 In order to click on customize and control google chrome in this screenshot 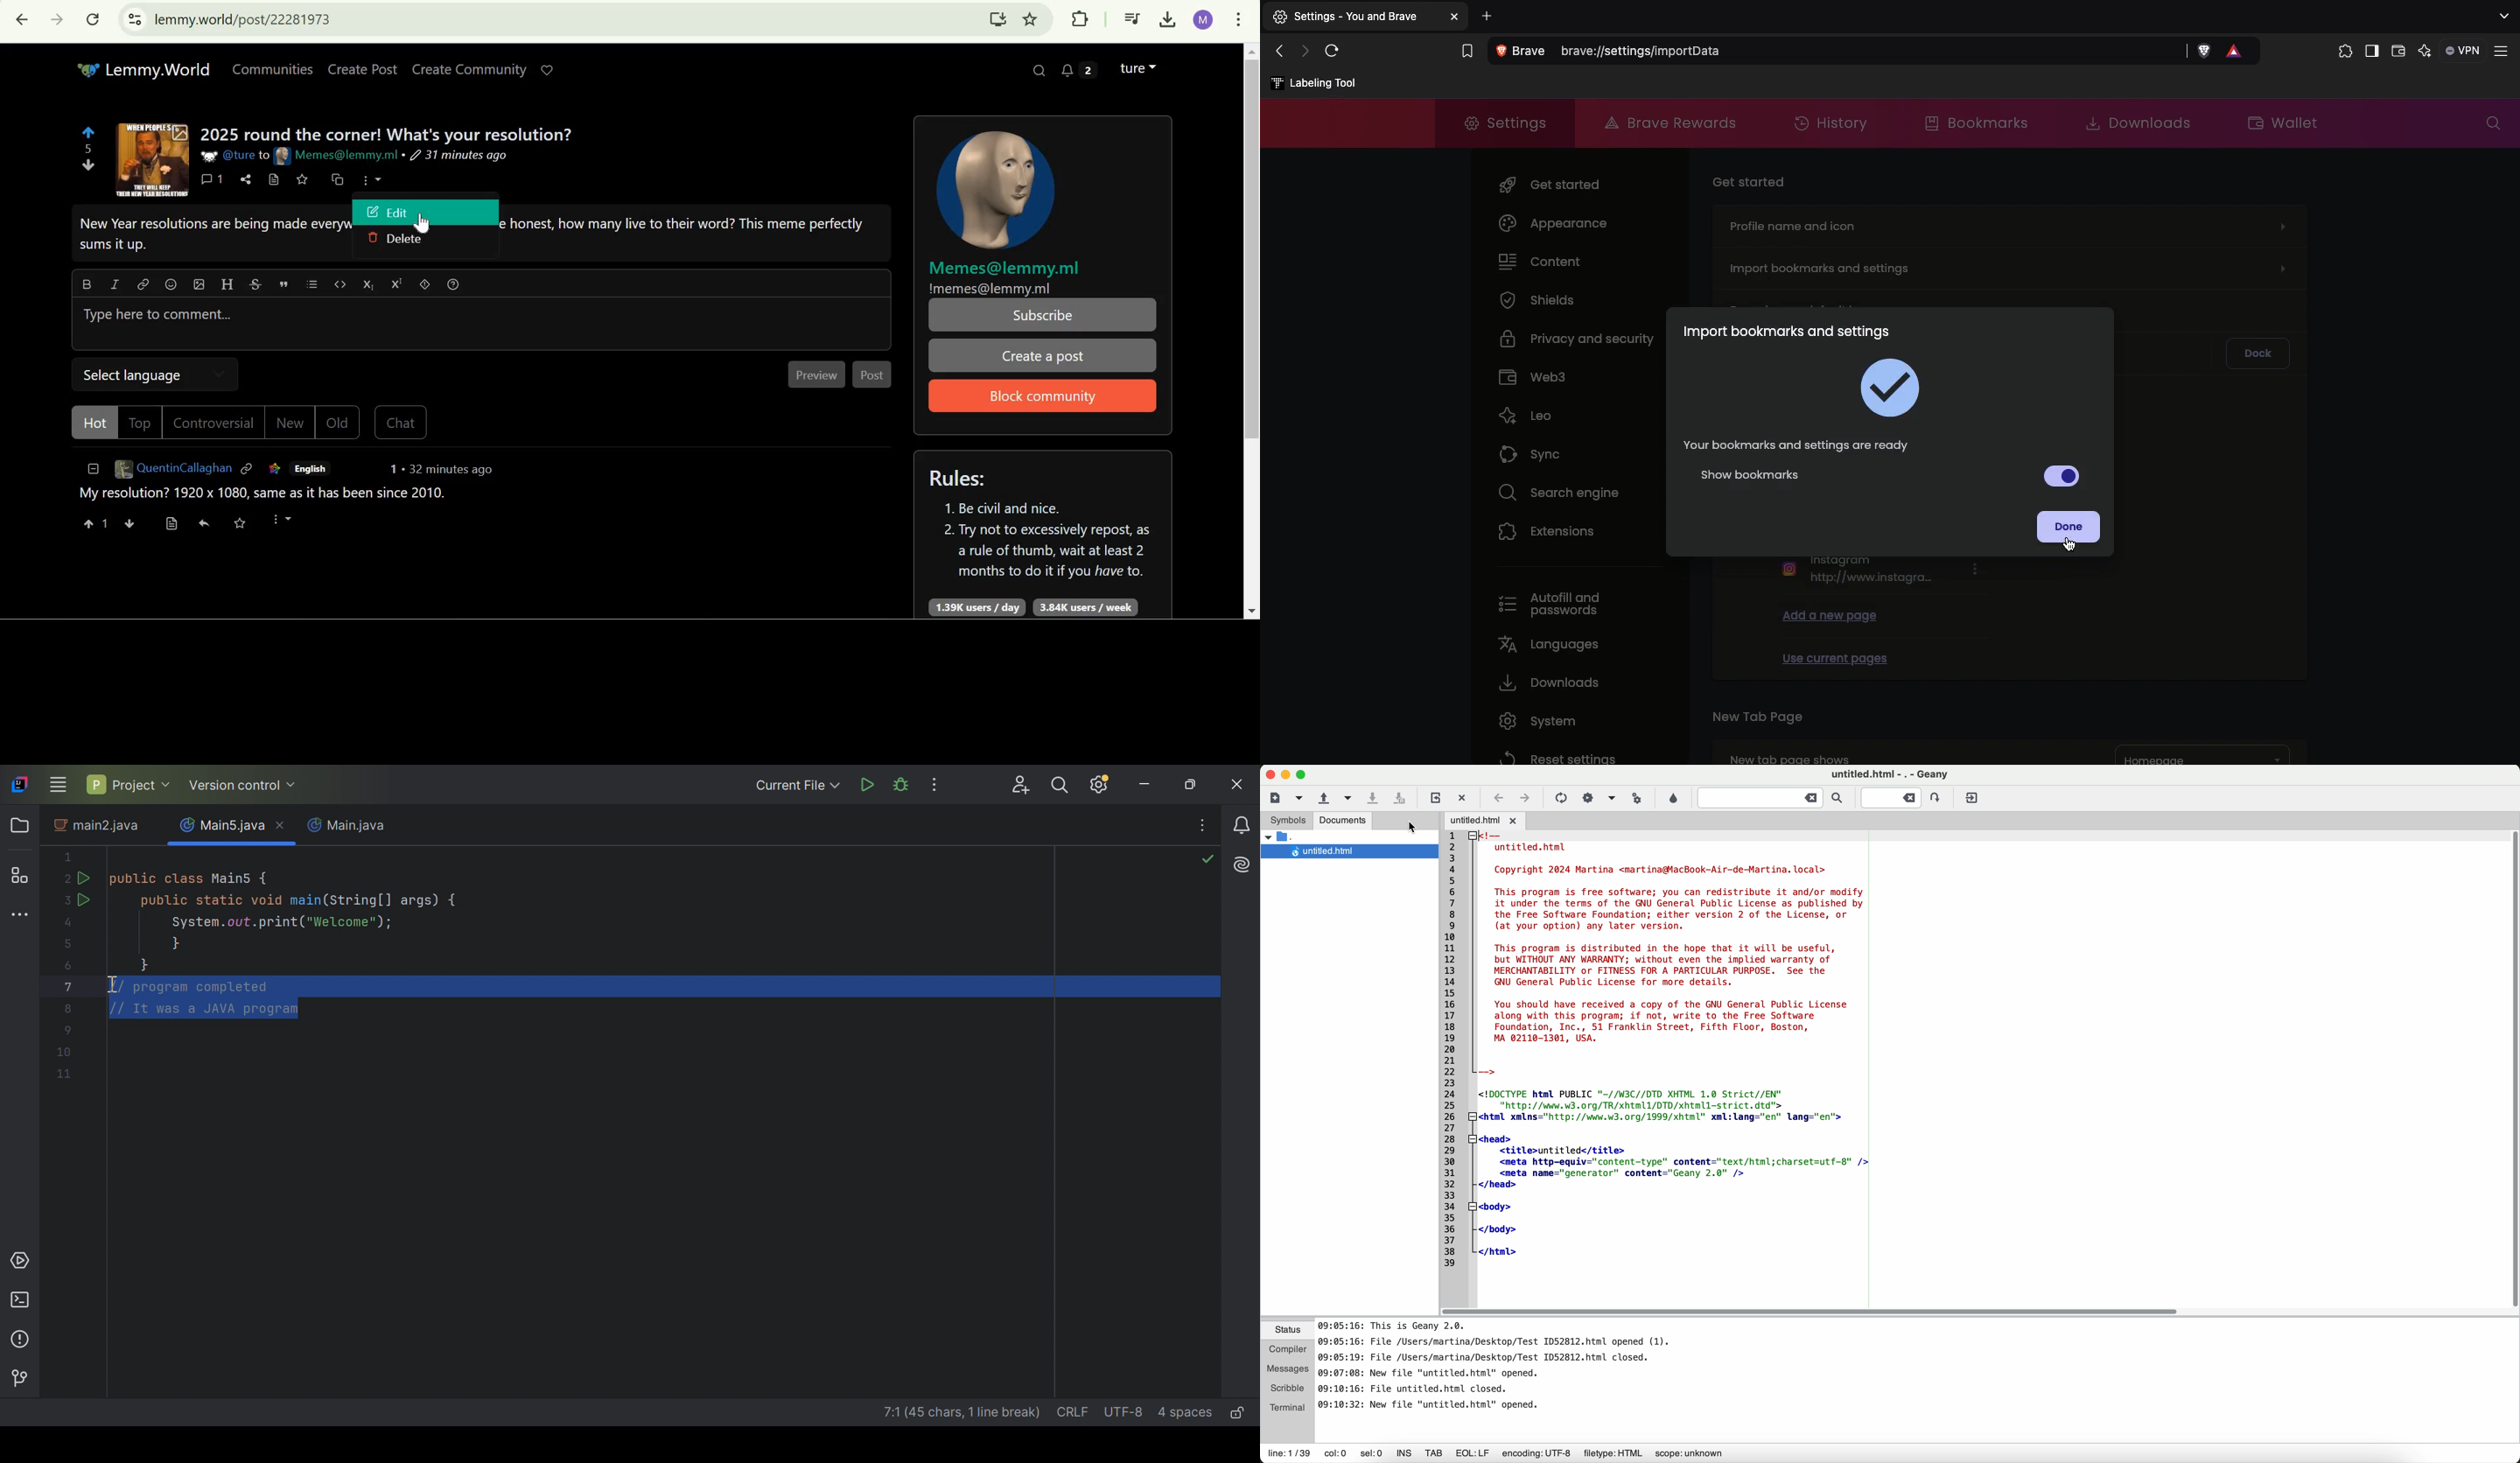, I will do `click(1238, 22)`.